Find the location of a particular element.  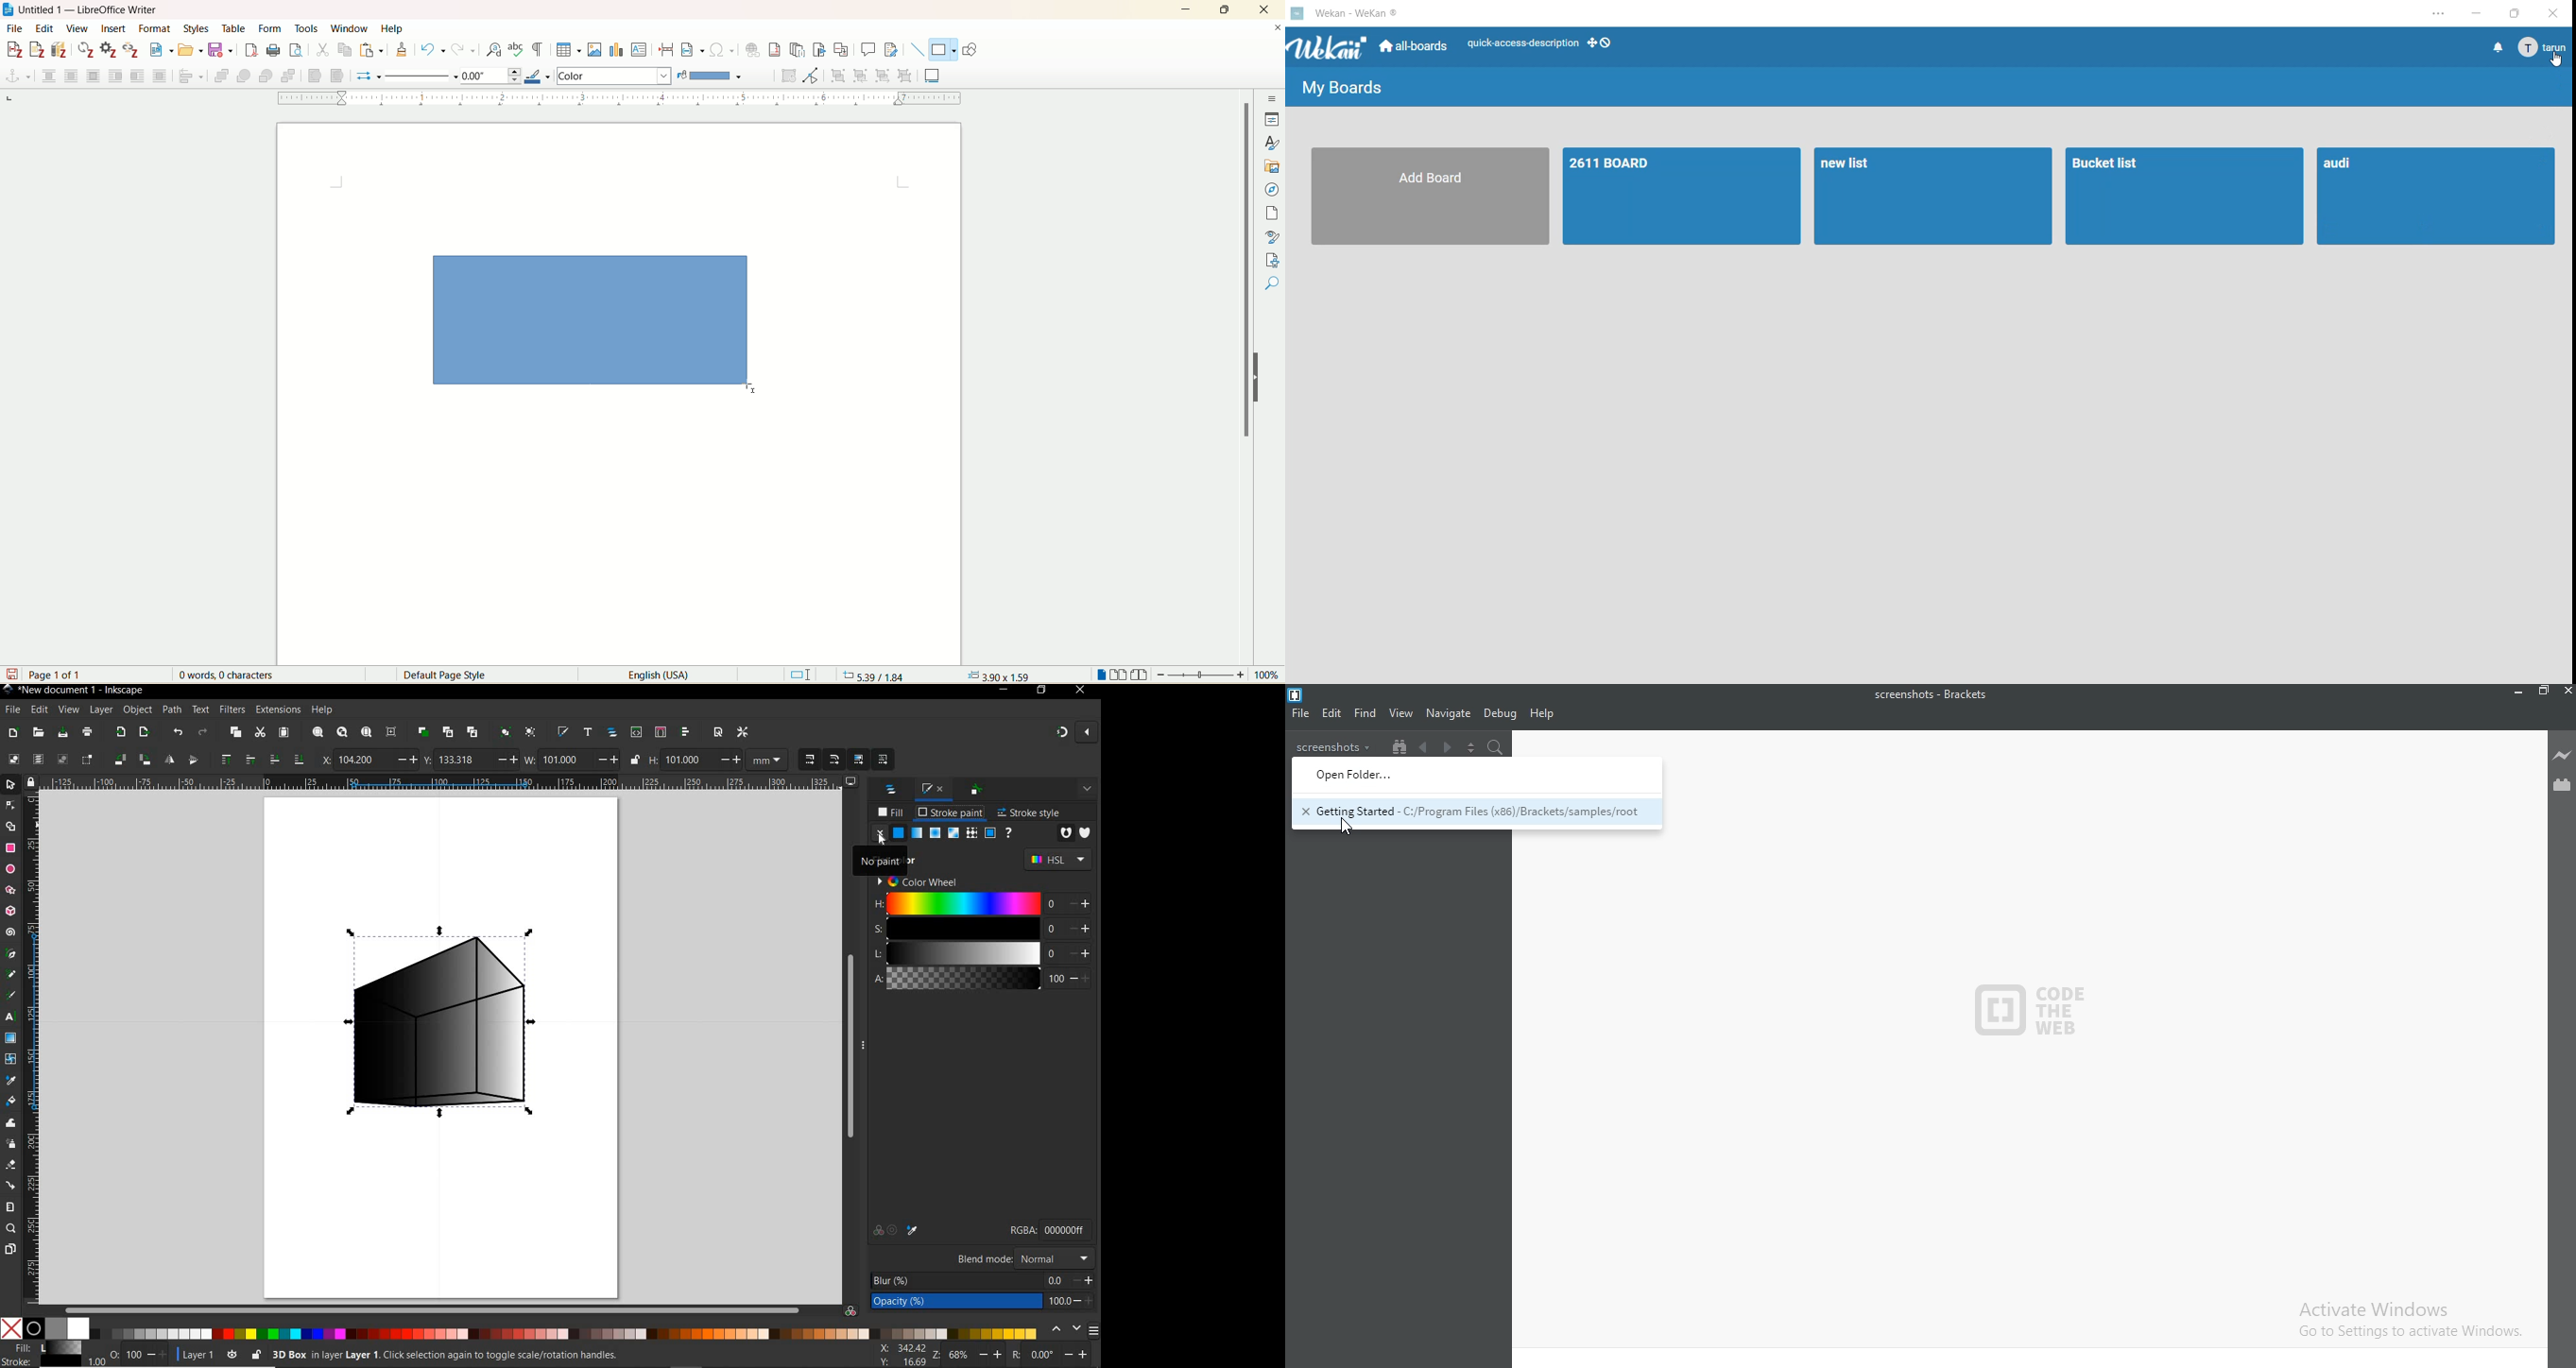

Live preview is located at coordinates (2561, 756).